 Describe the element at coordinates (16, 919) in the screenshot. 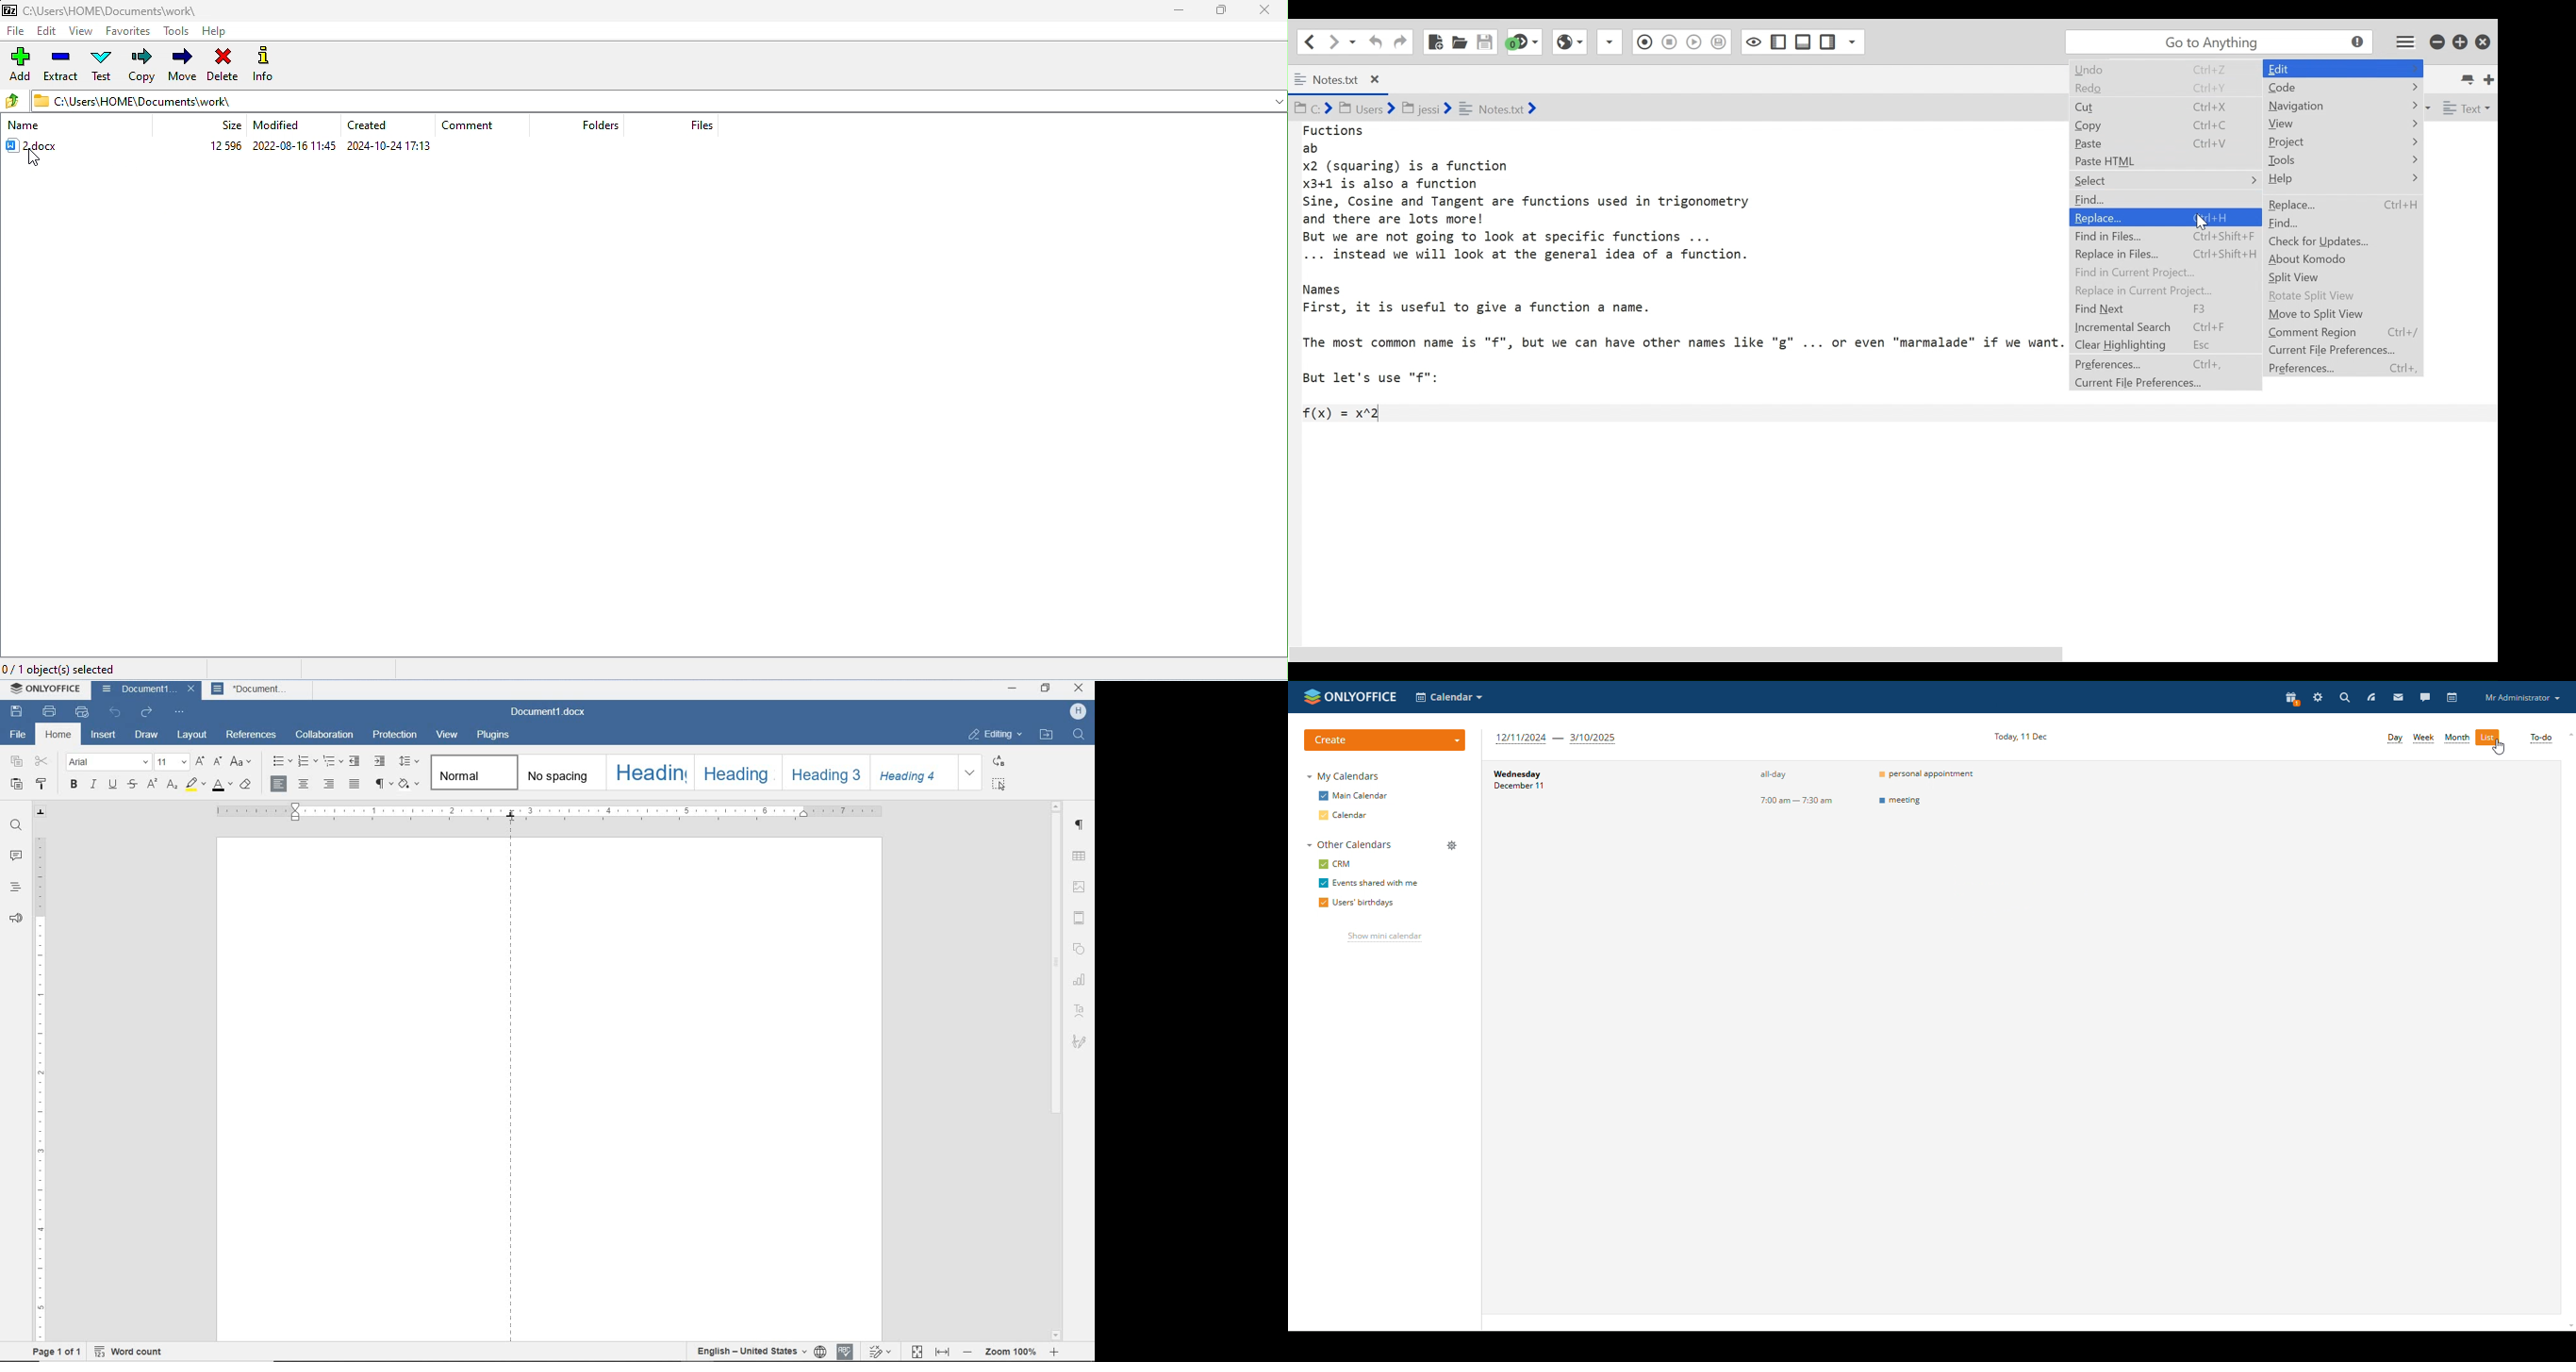

I see `FEEDBACK & SUPPORT` at that location.